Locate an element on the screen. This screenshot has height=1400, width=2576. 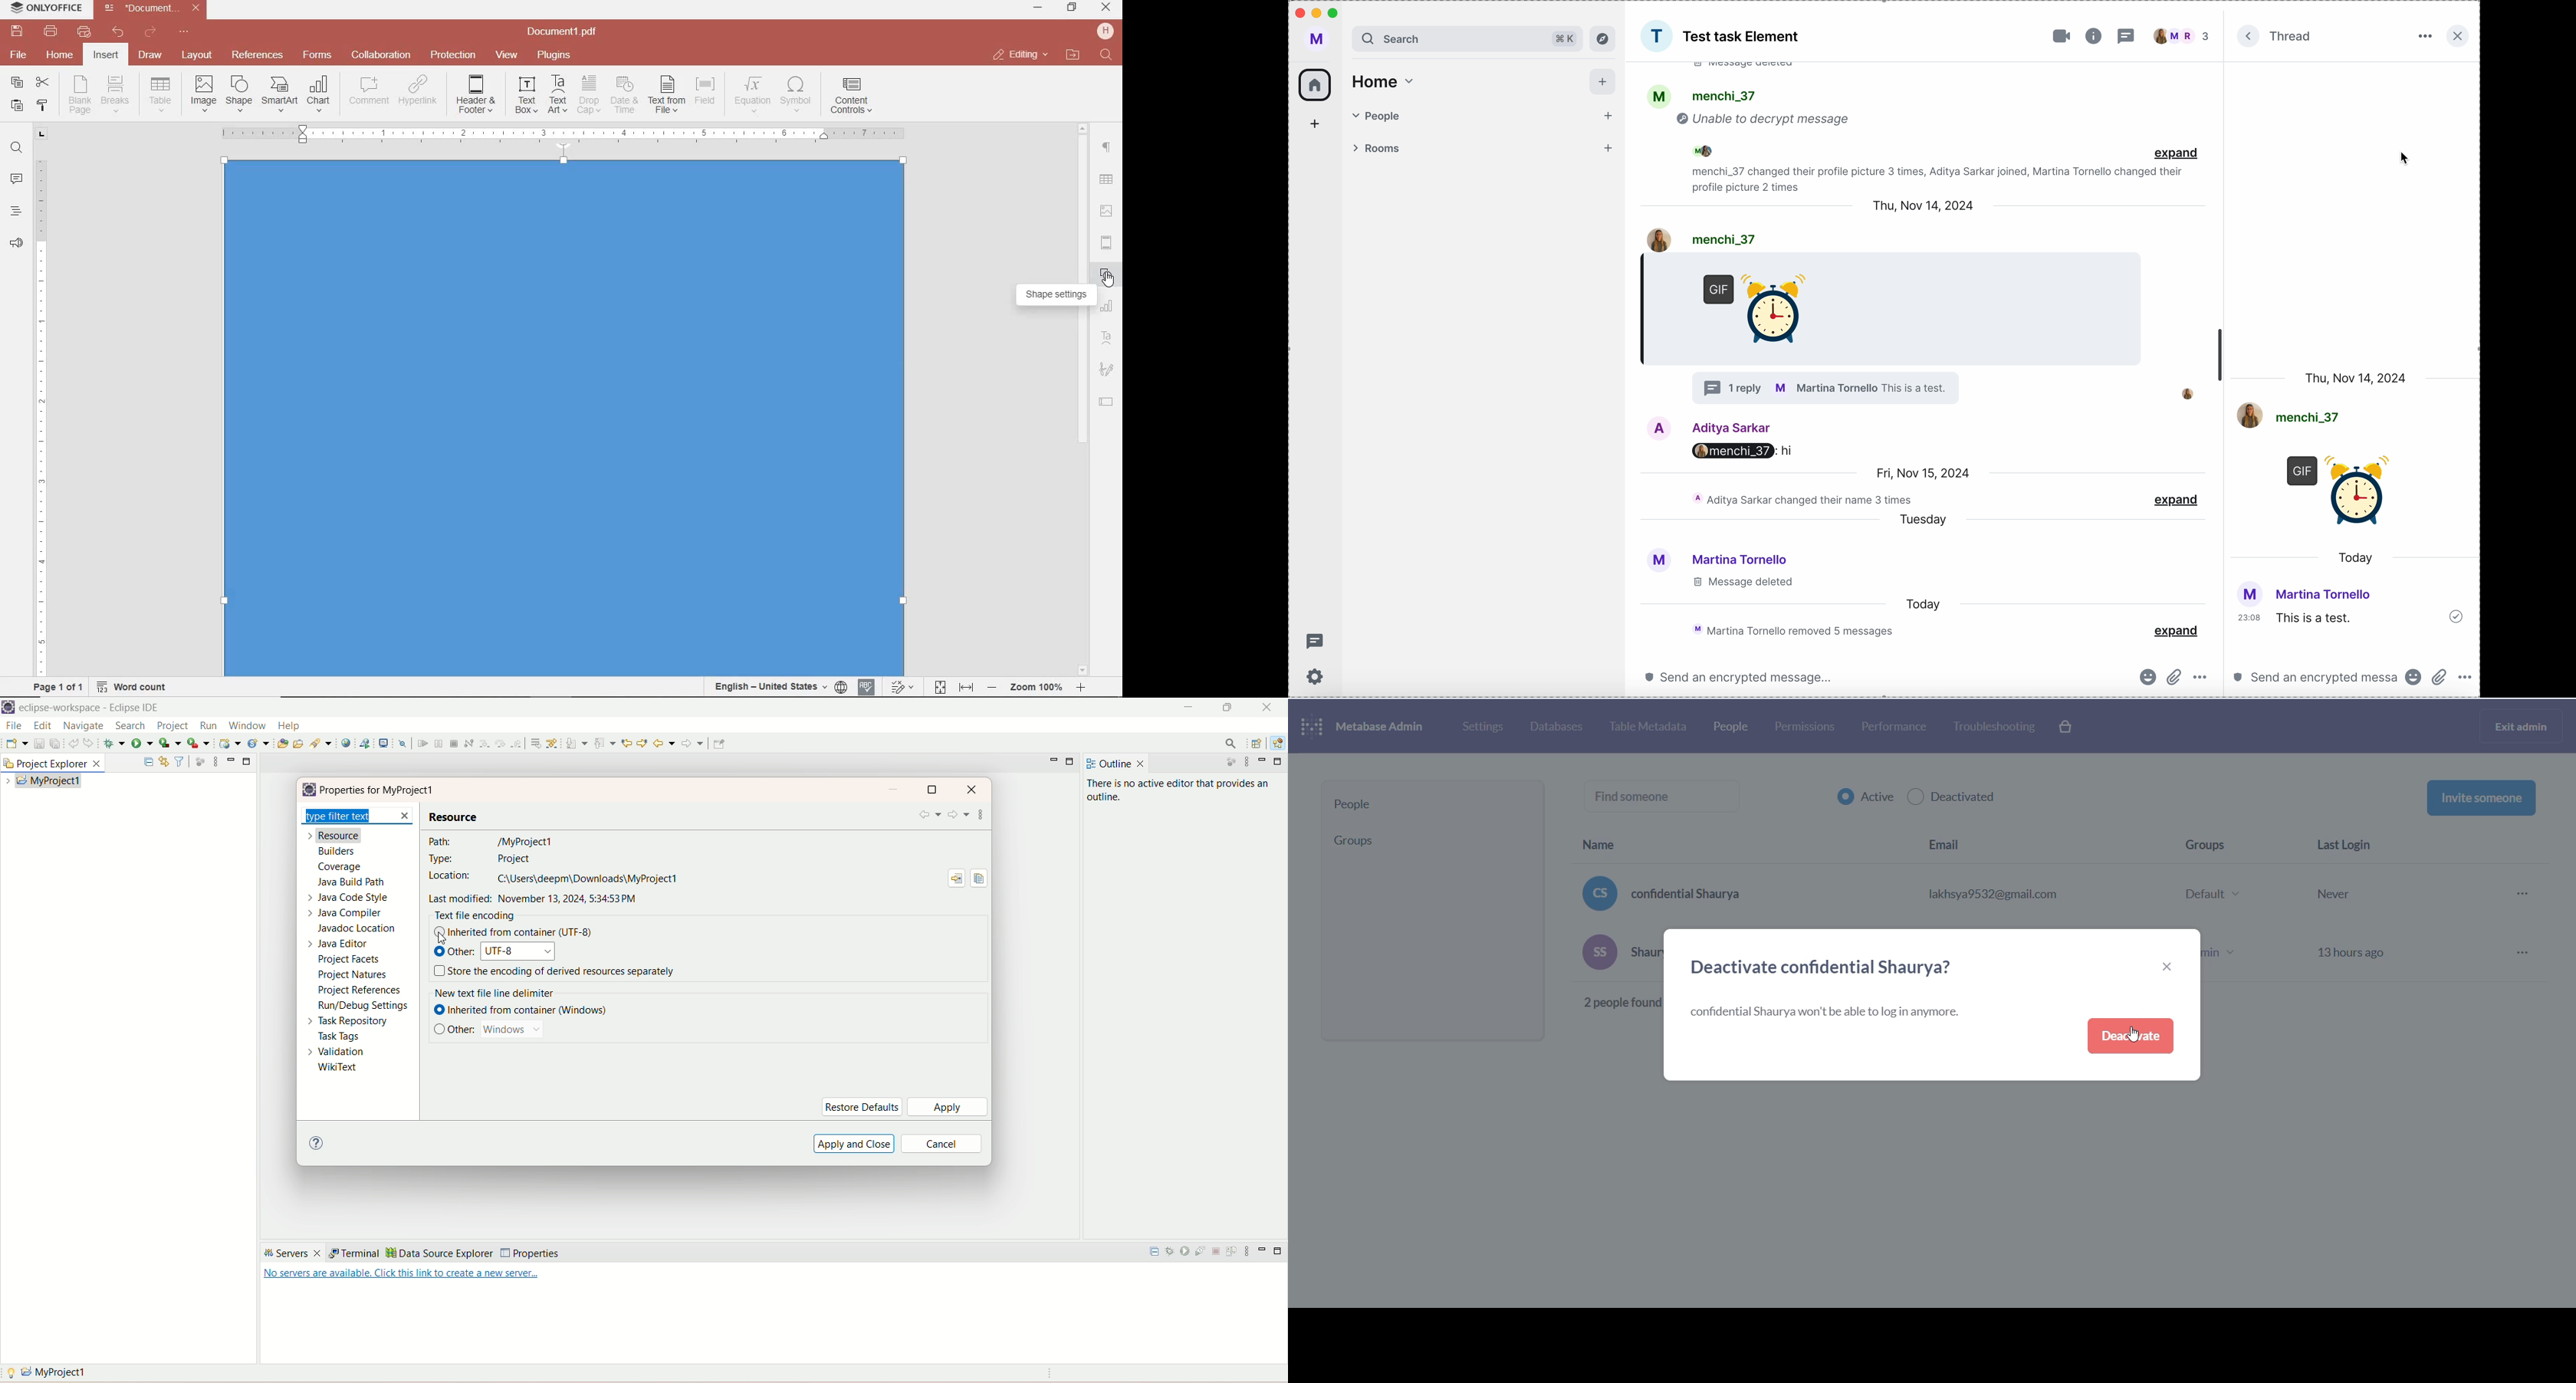
minimize ,restore ,close is located at coordinates (1109, 8).